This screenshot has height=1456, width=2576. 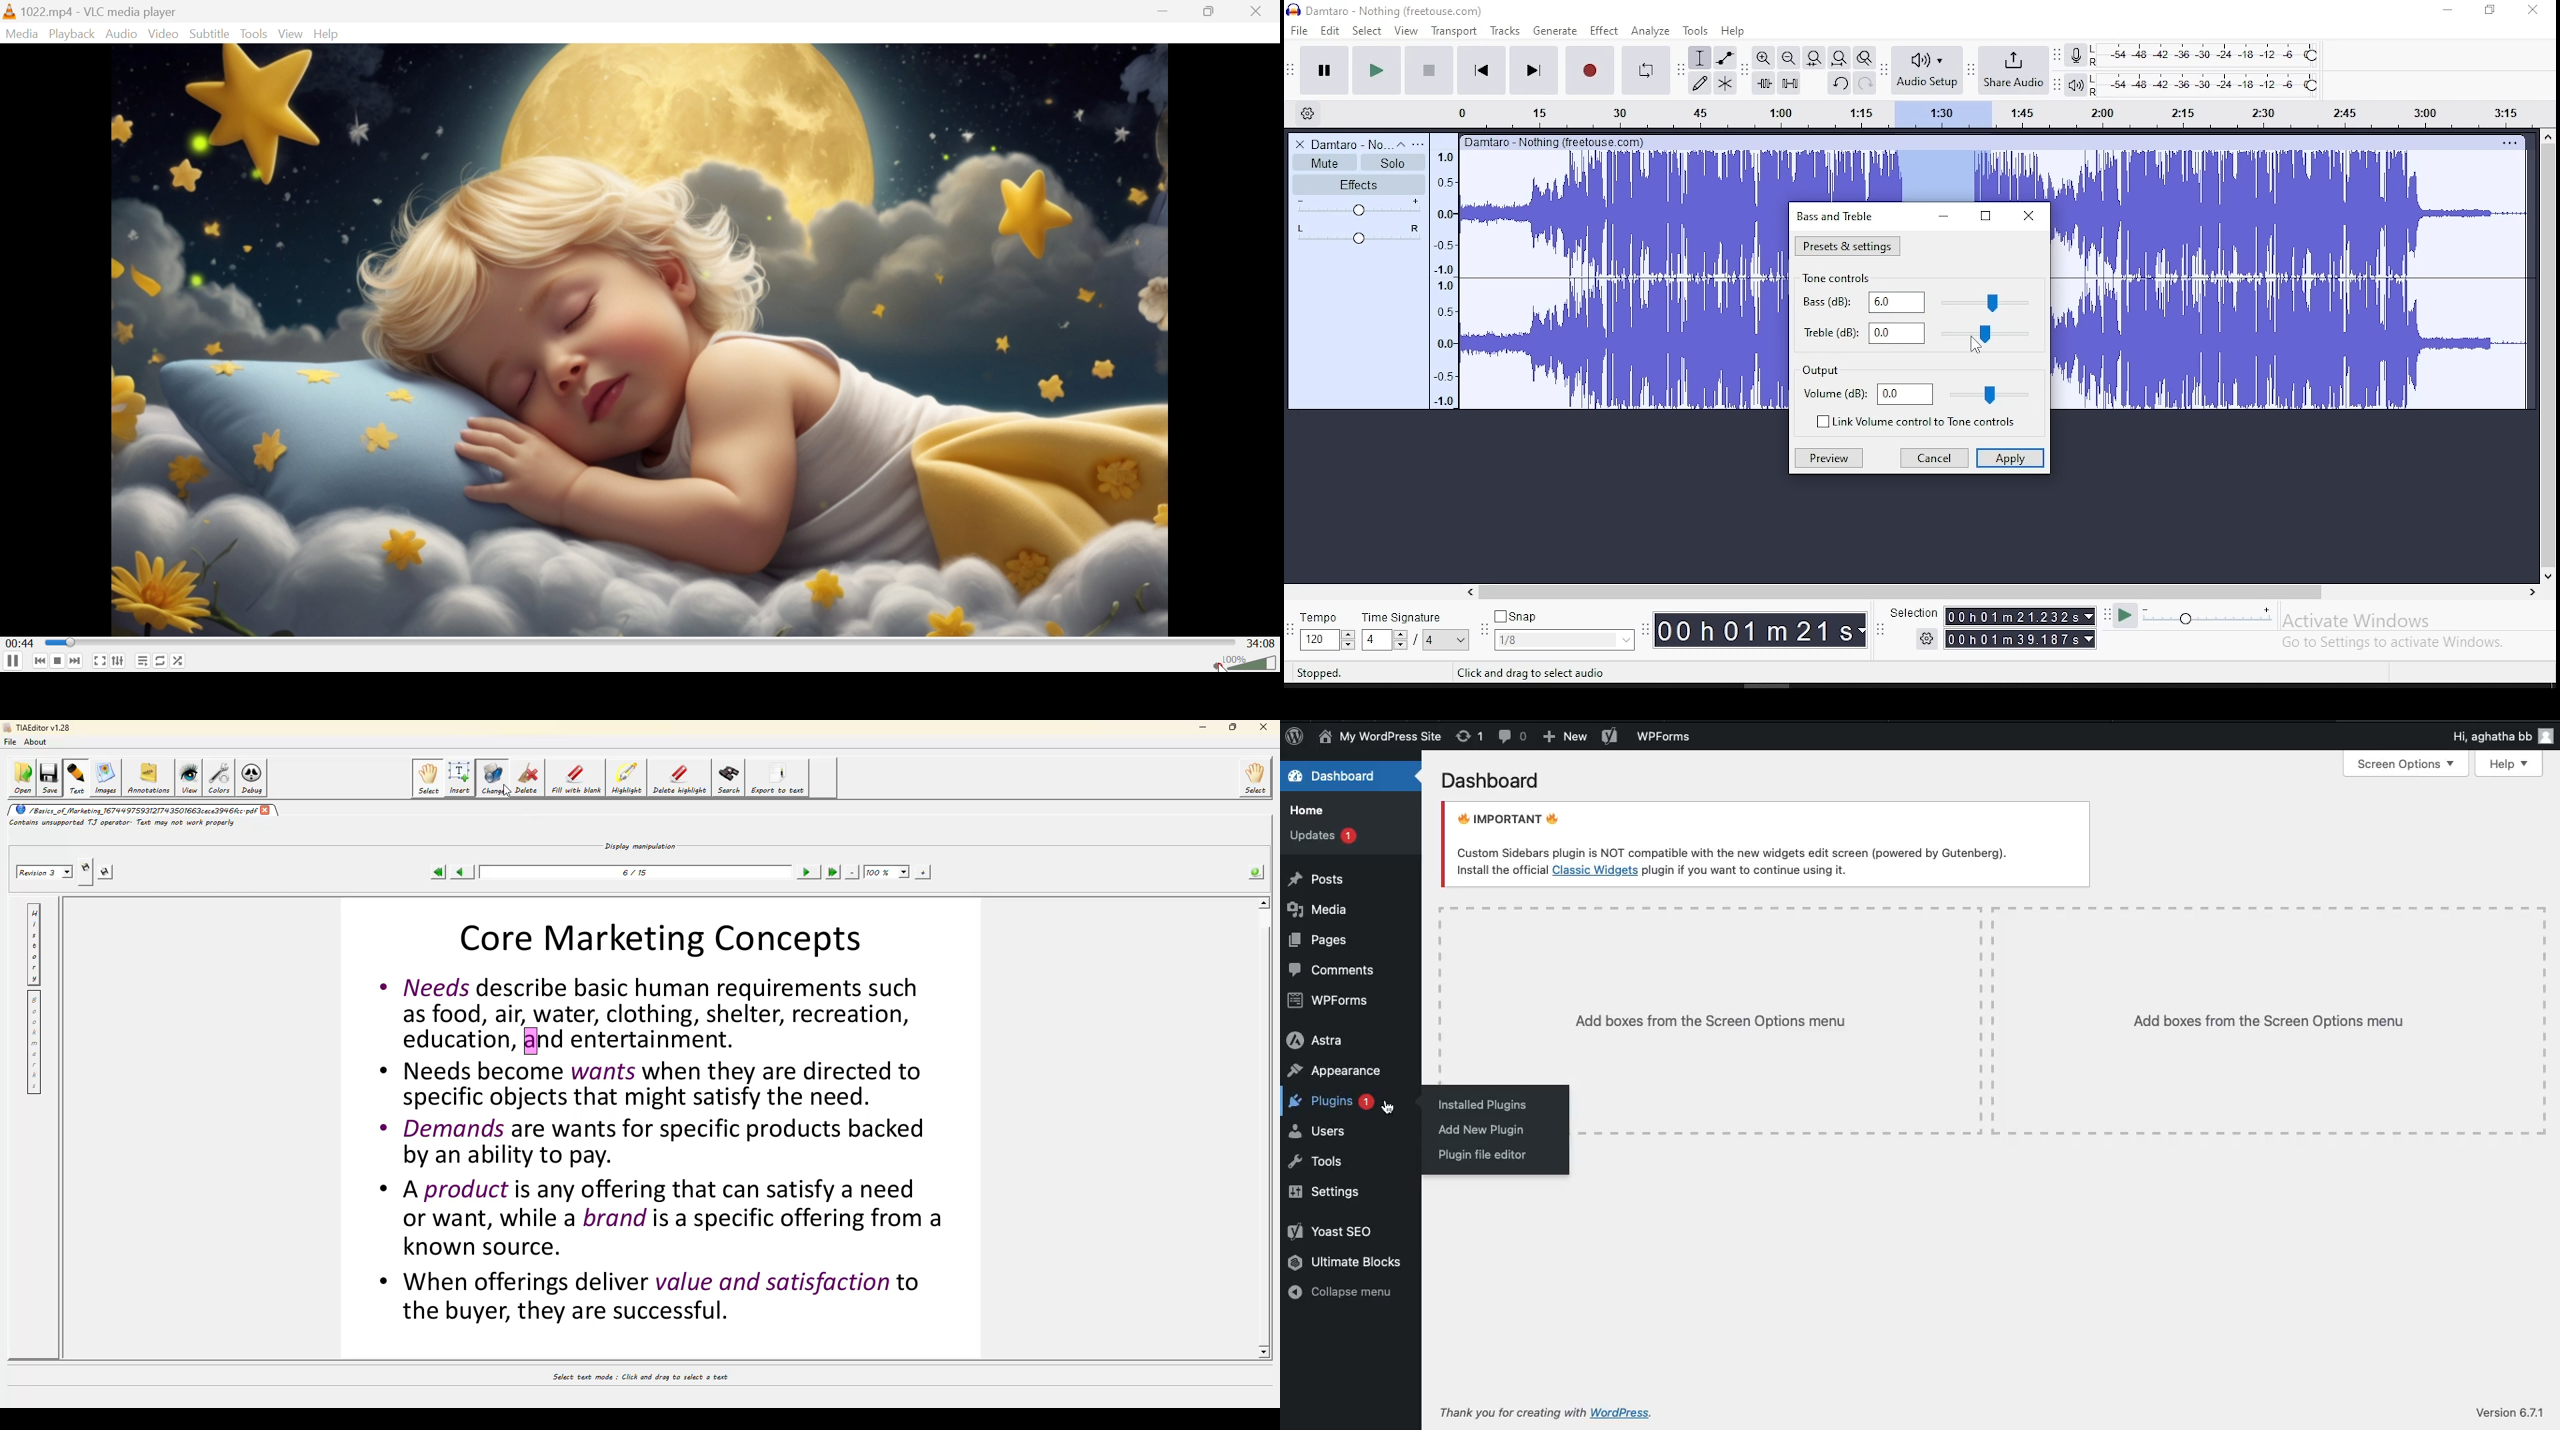 What do you see at coordinates (1430, 639) in the screenshot?
I see `/4` at bounding box center [1430, 639].